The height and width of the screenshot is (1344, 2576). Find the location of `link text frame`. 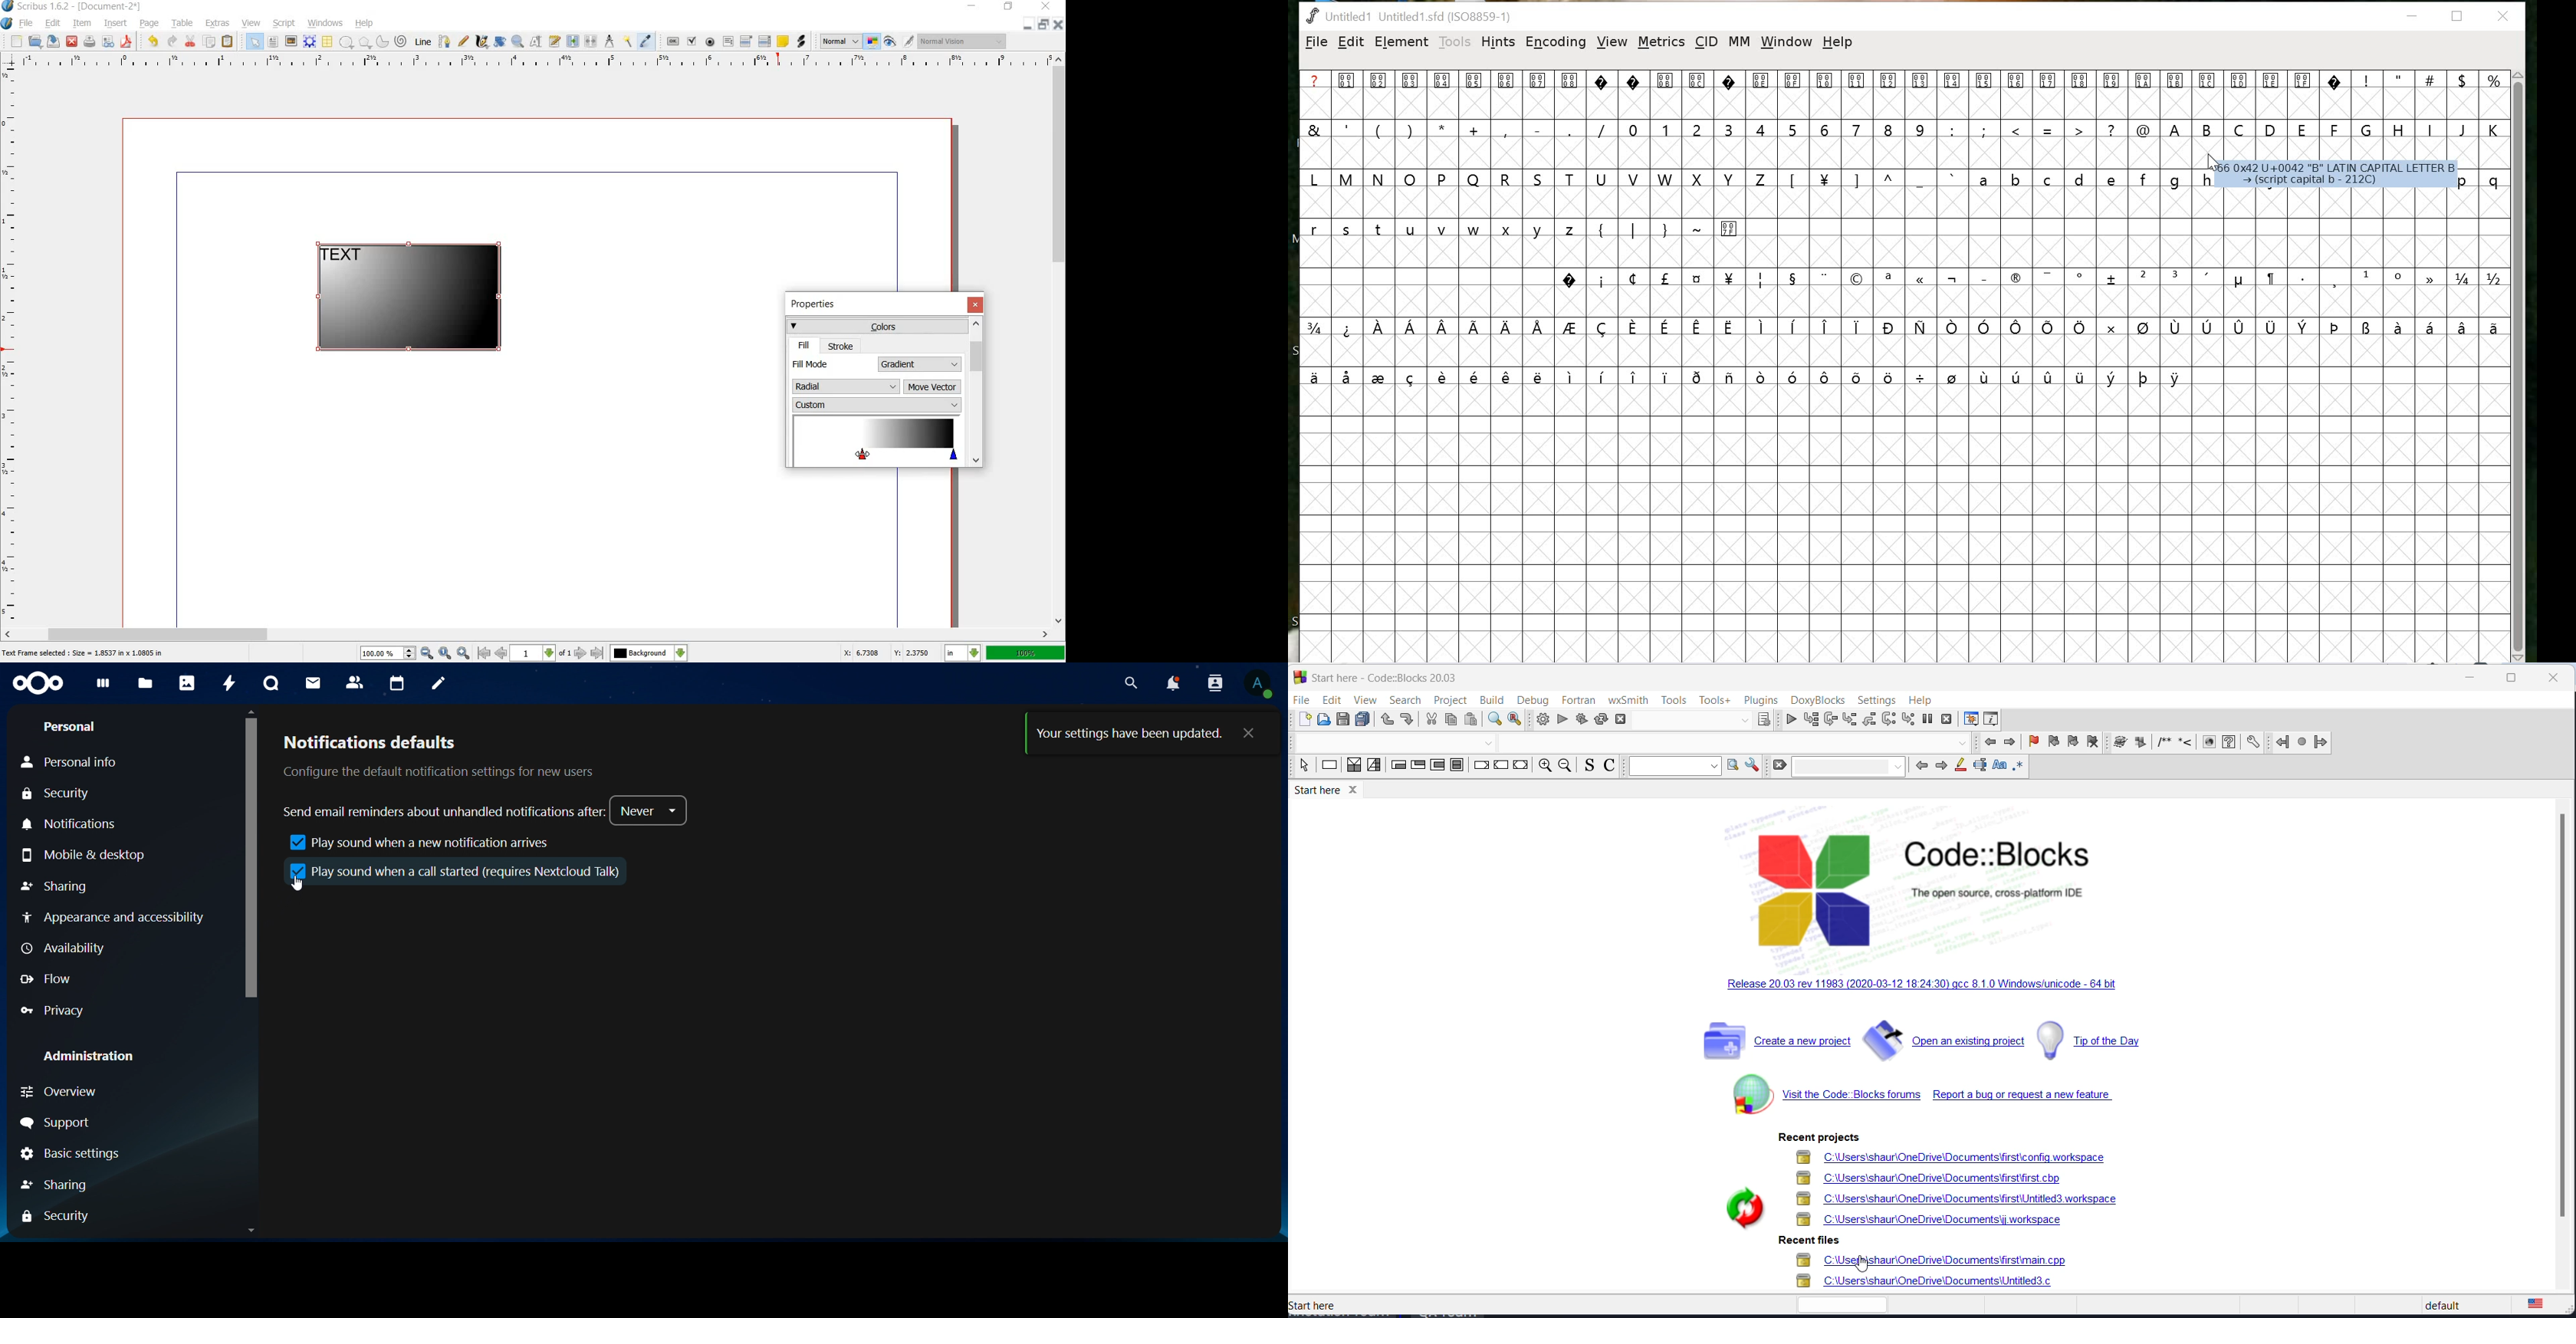

link text frame is located at coordinates (572, 42).